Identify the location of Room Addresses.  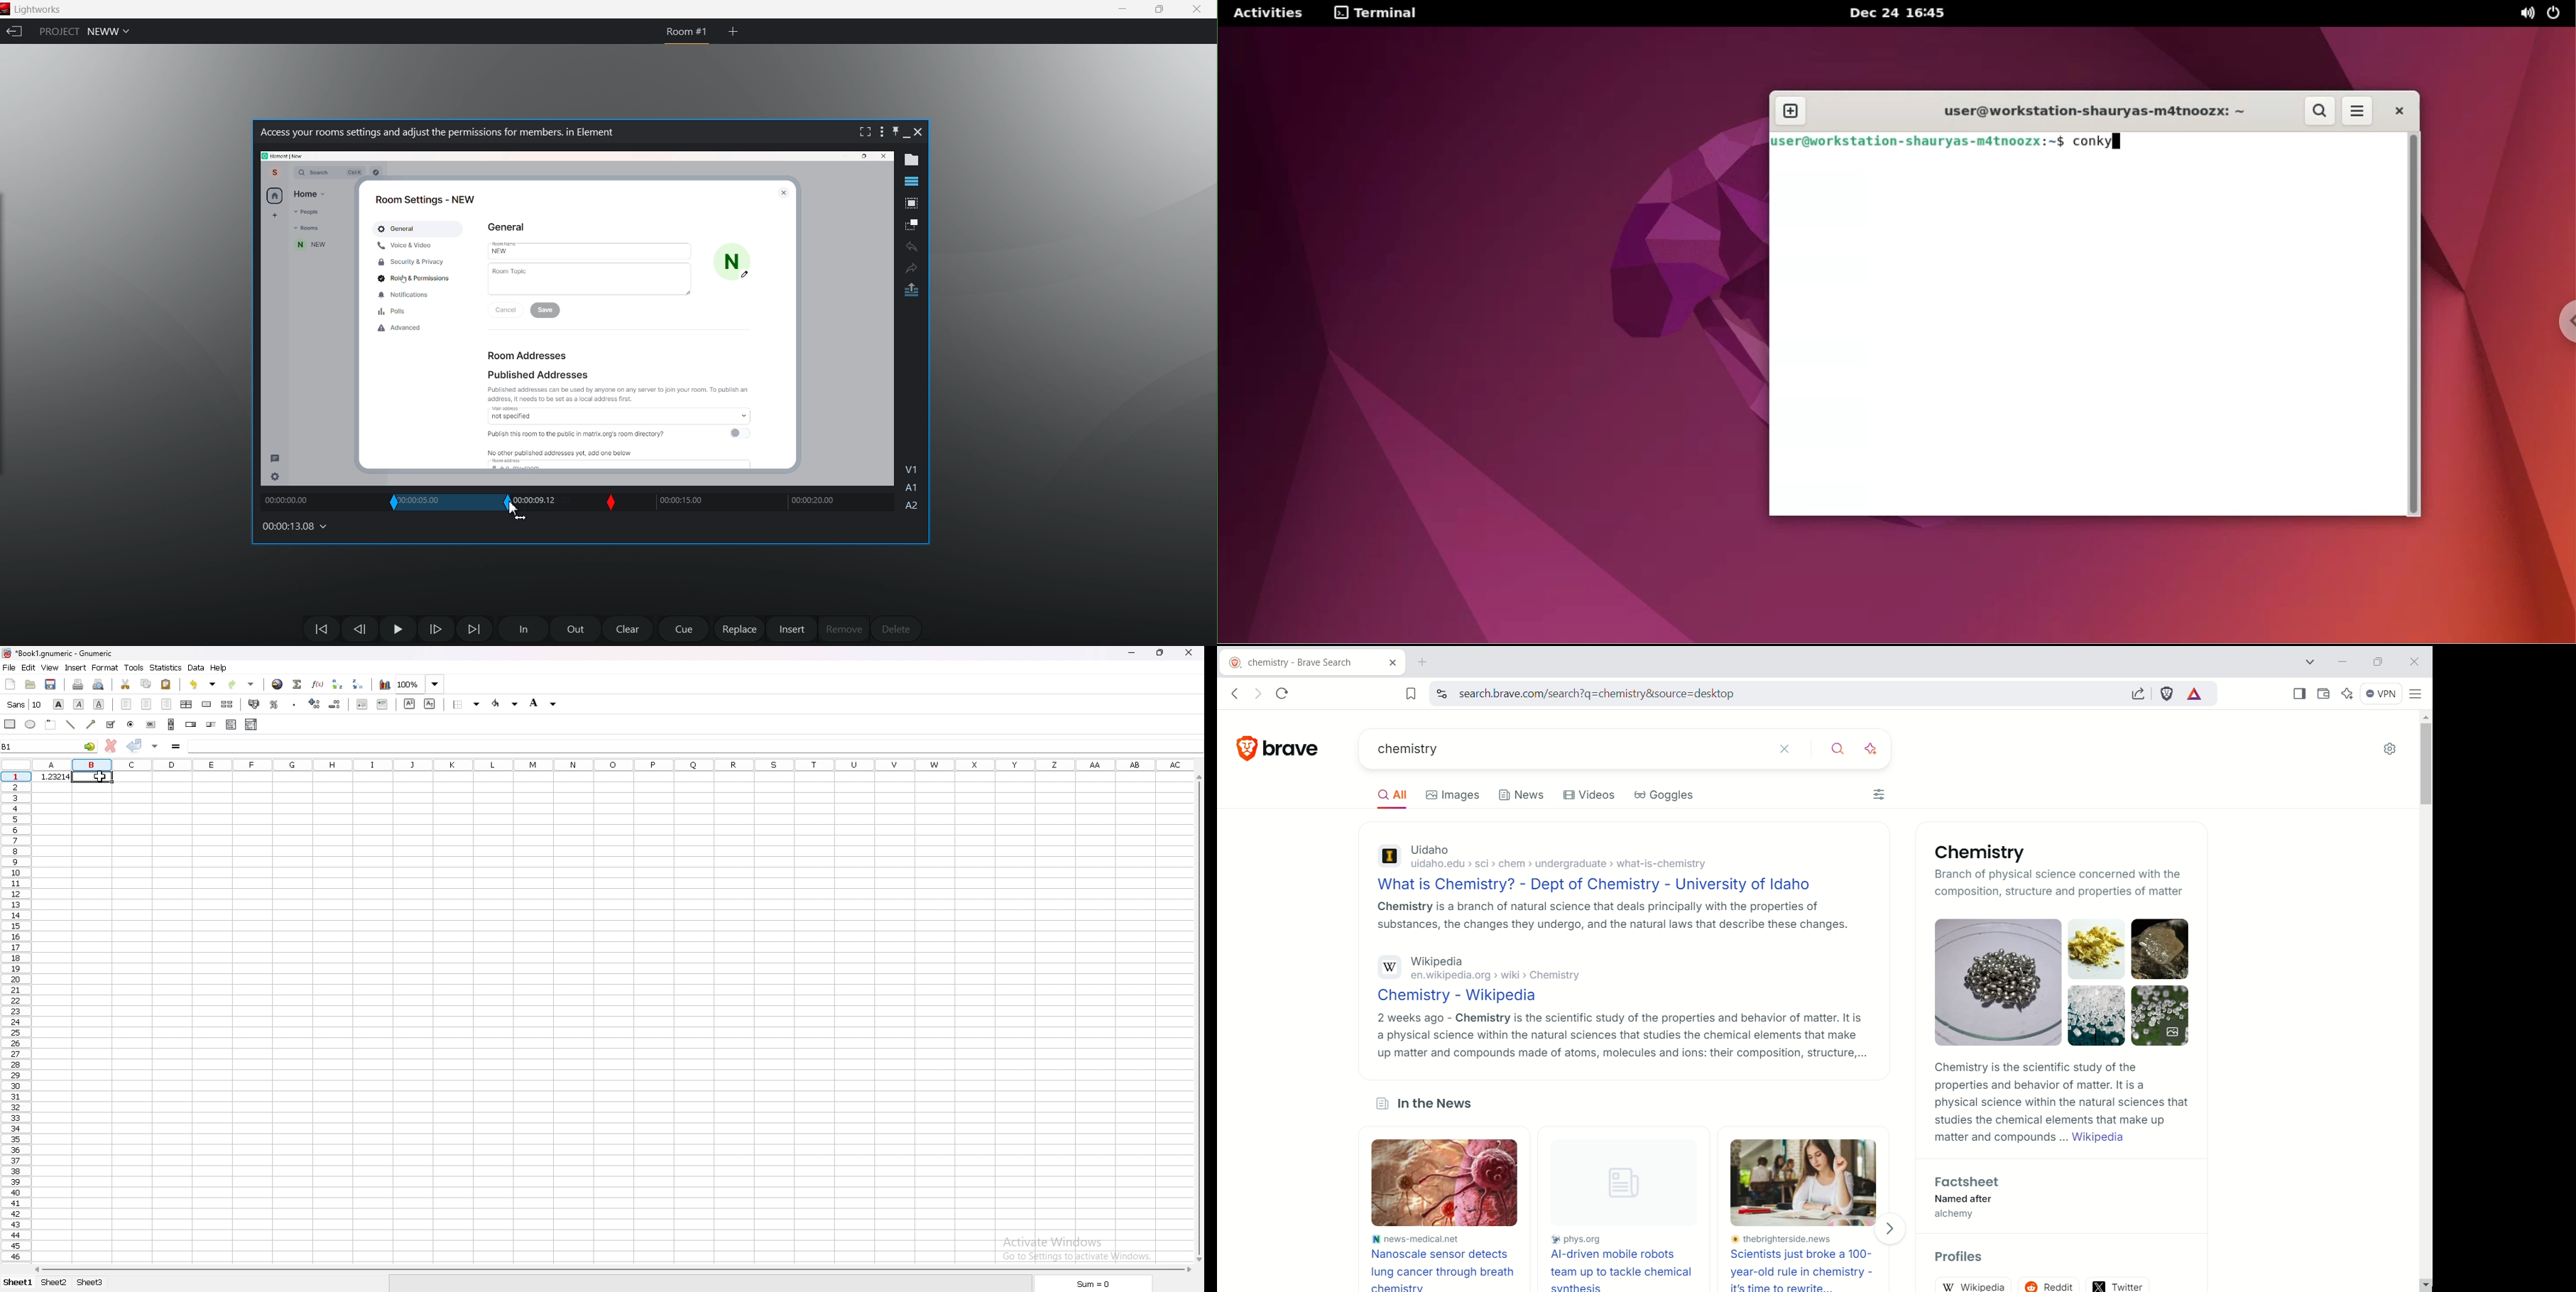
(534, 357).